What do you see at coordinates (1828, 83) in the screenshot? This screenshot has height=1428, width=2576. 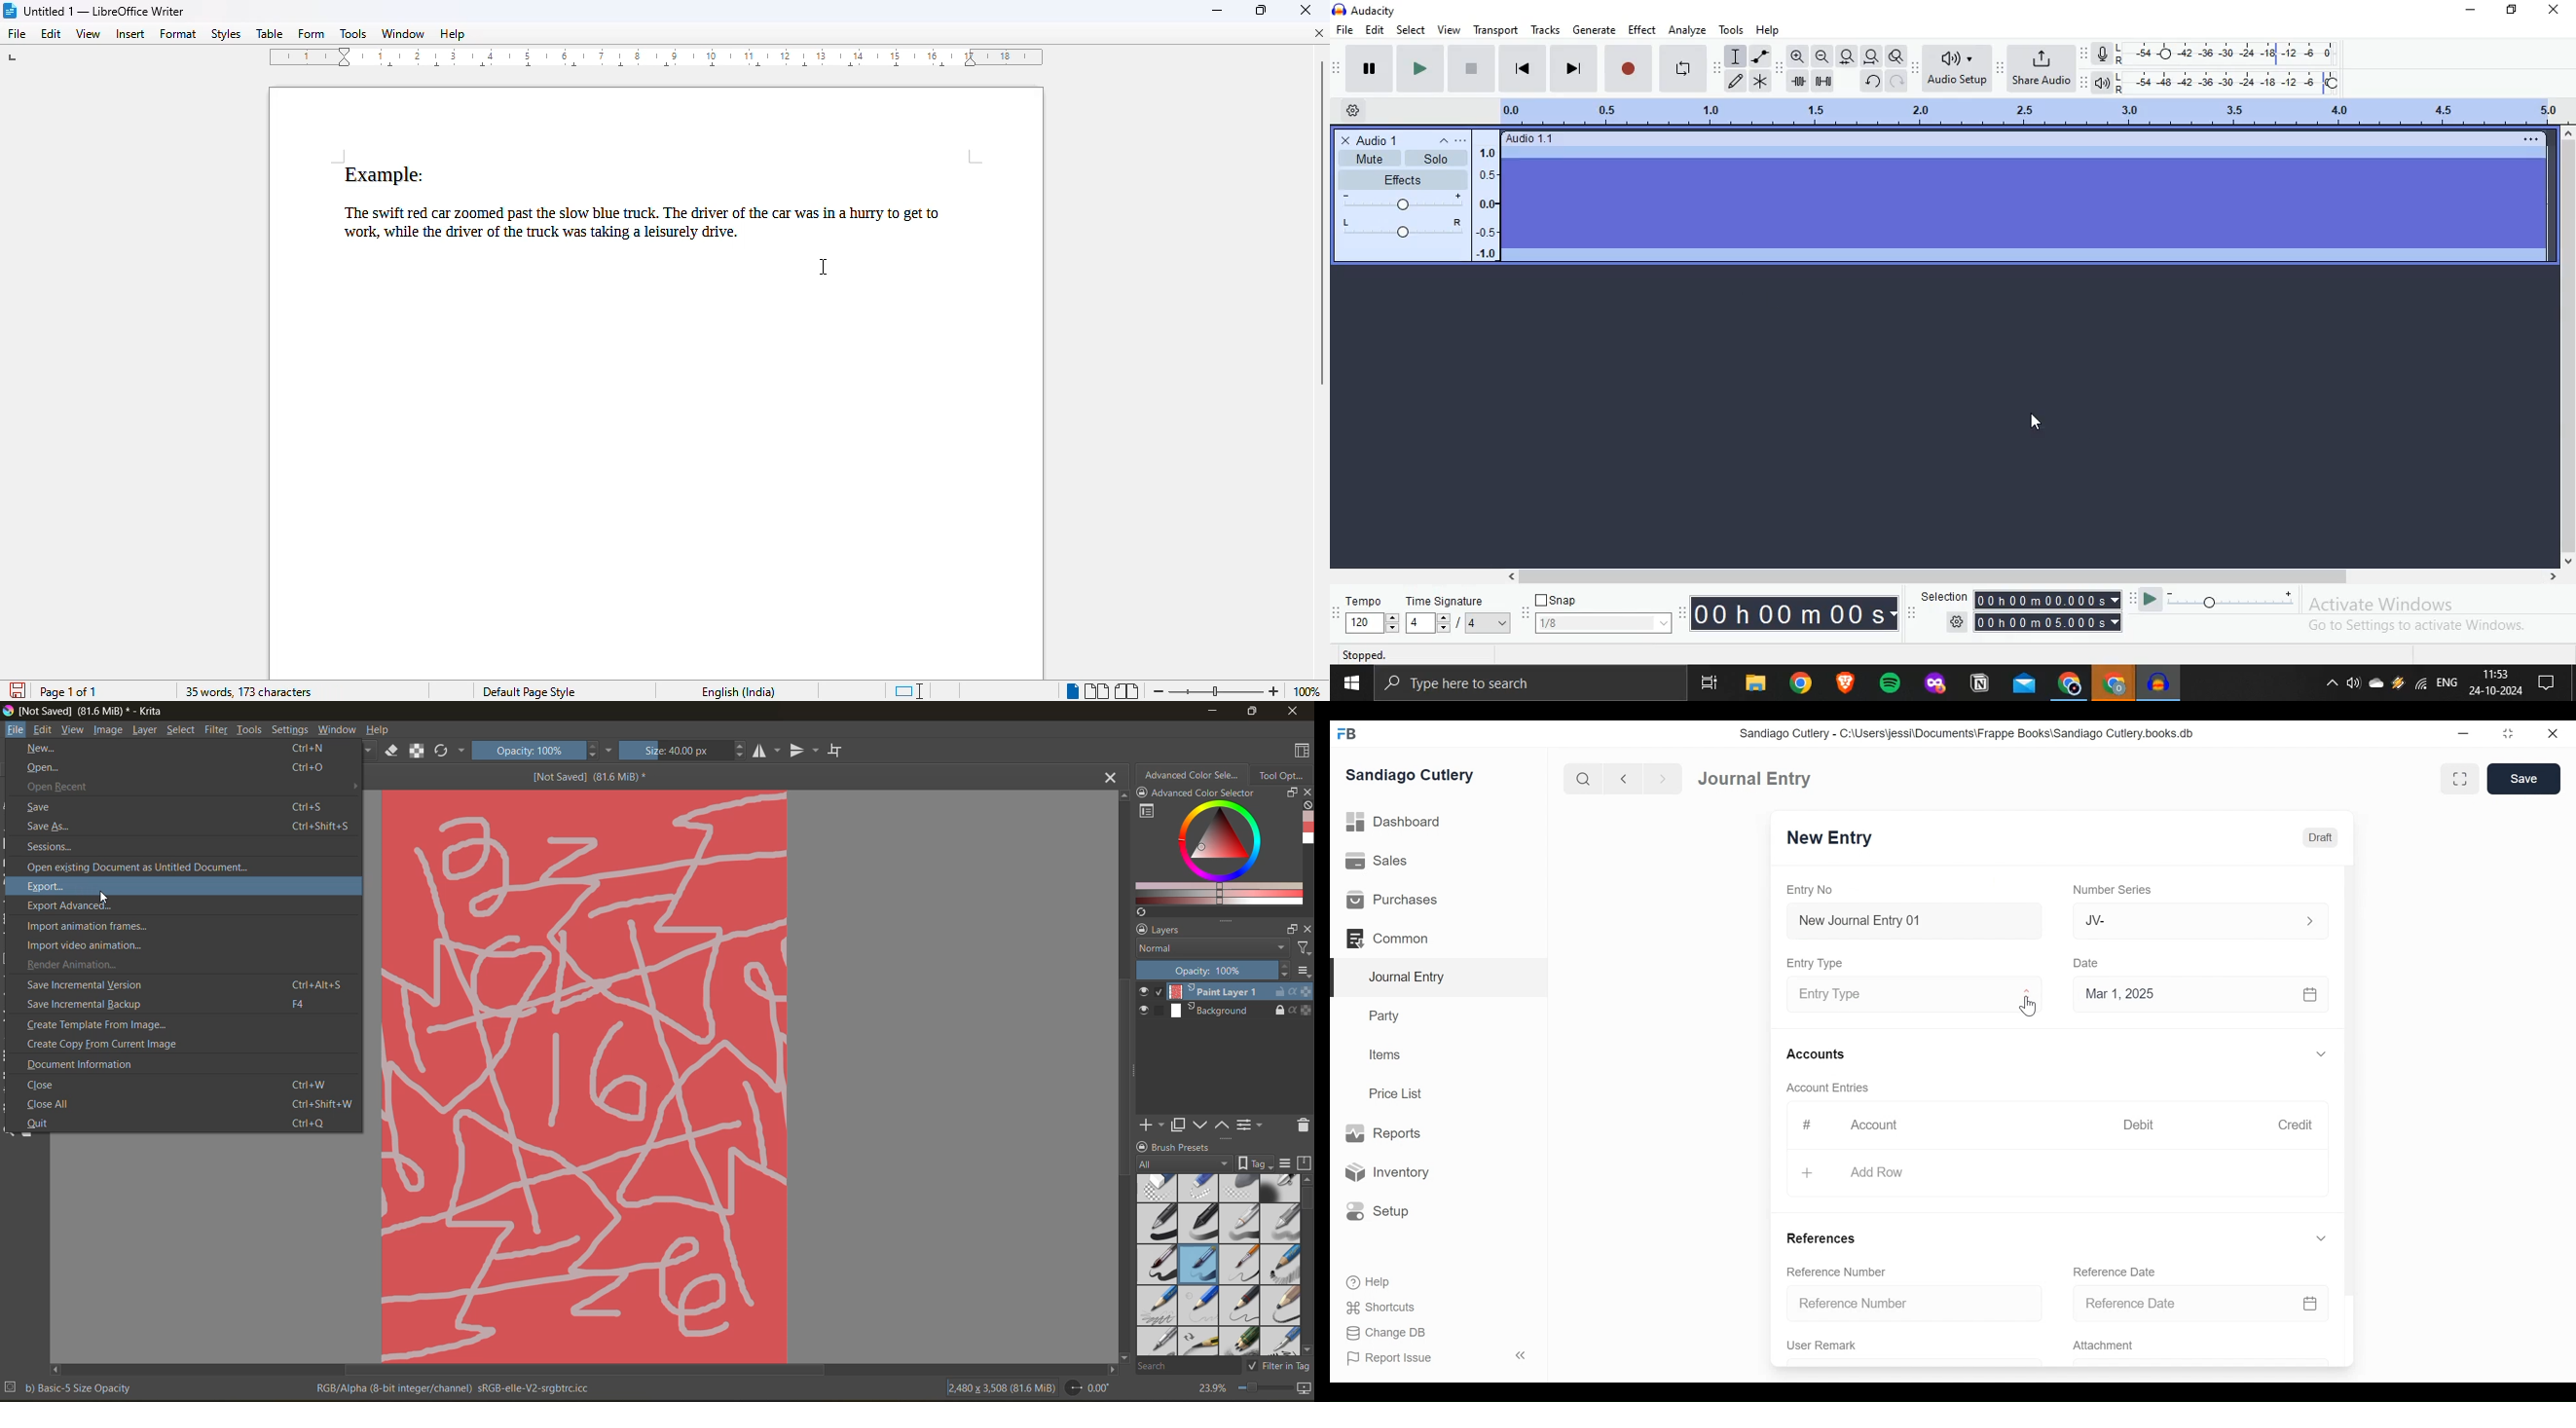 I see `Multi time shift` at bounding box center [1828, 83].